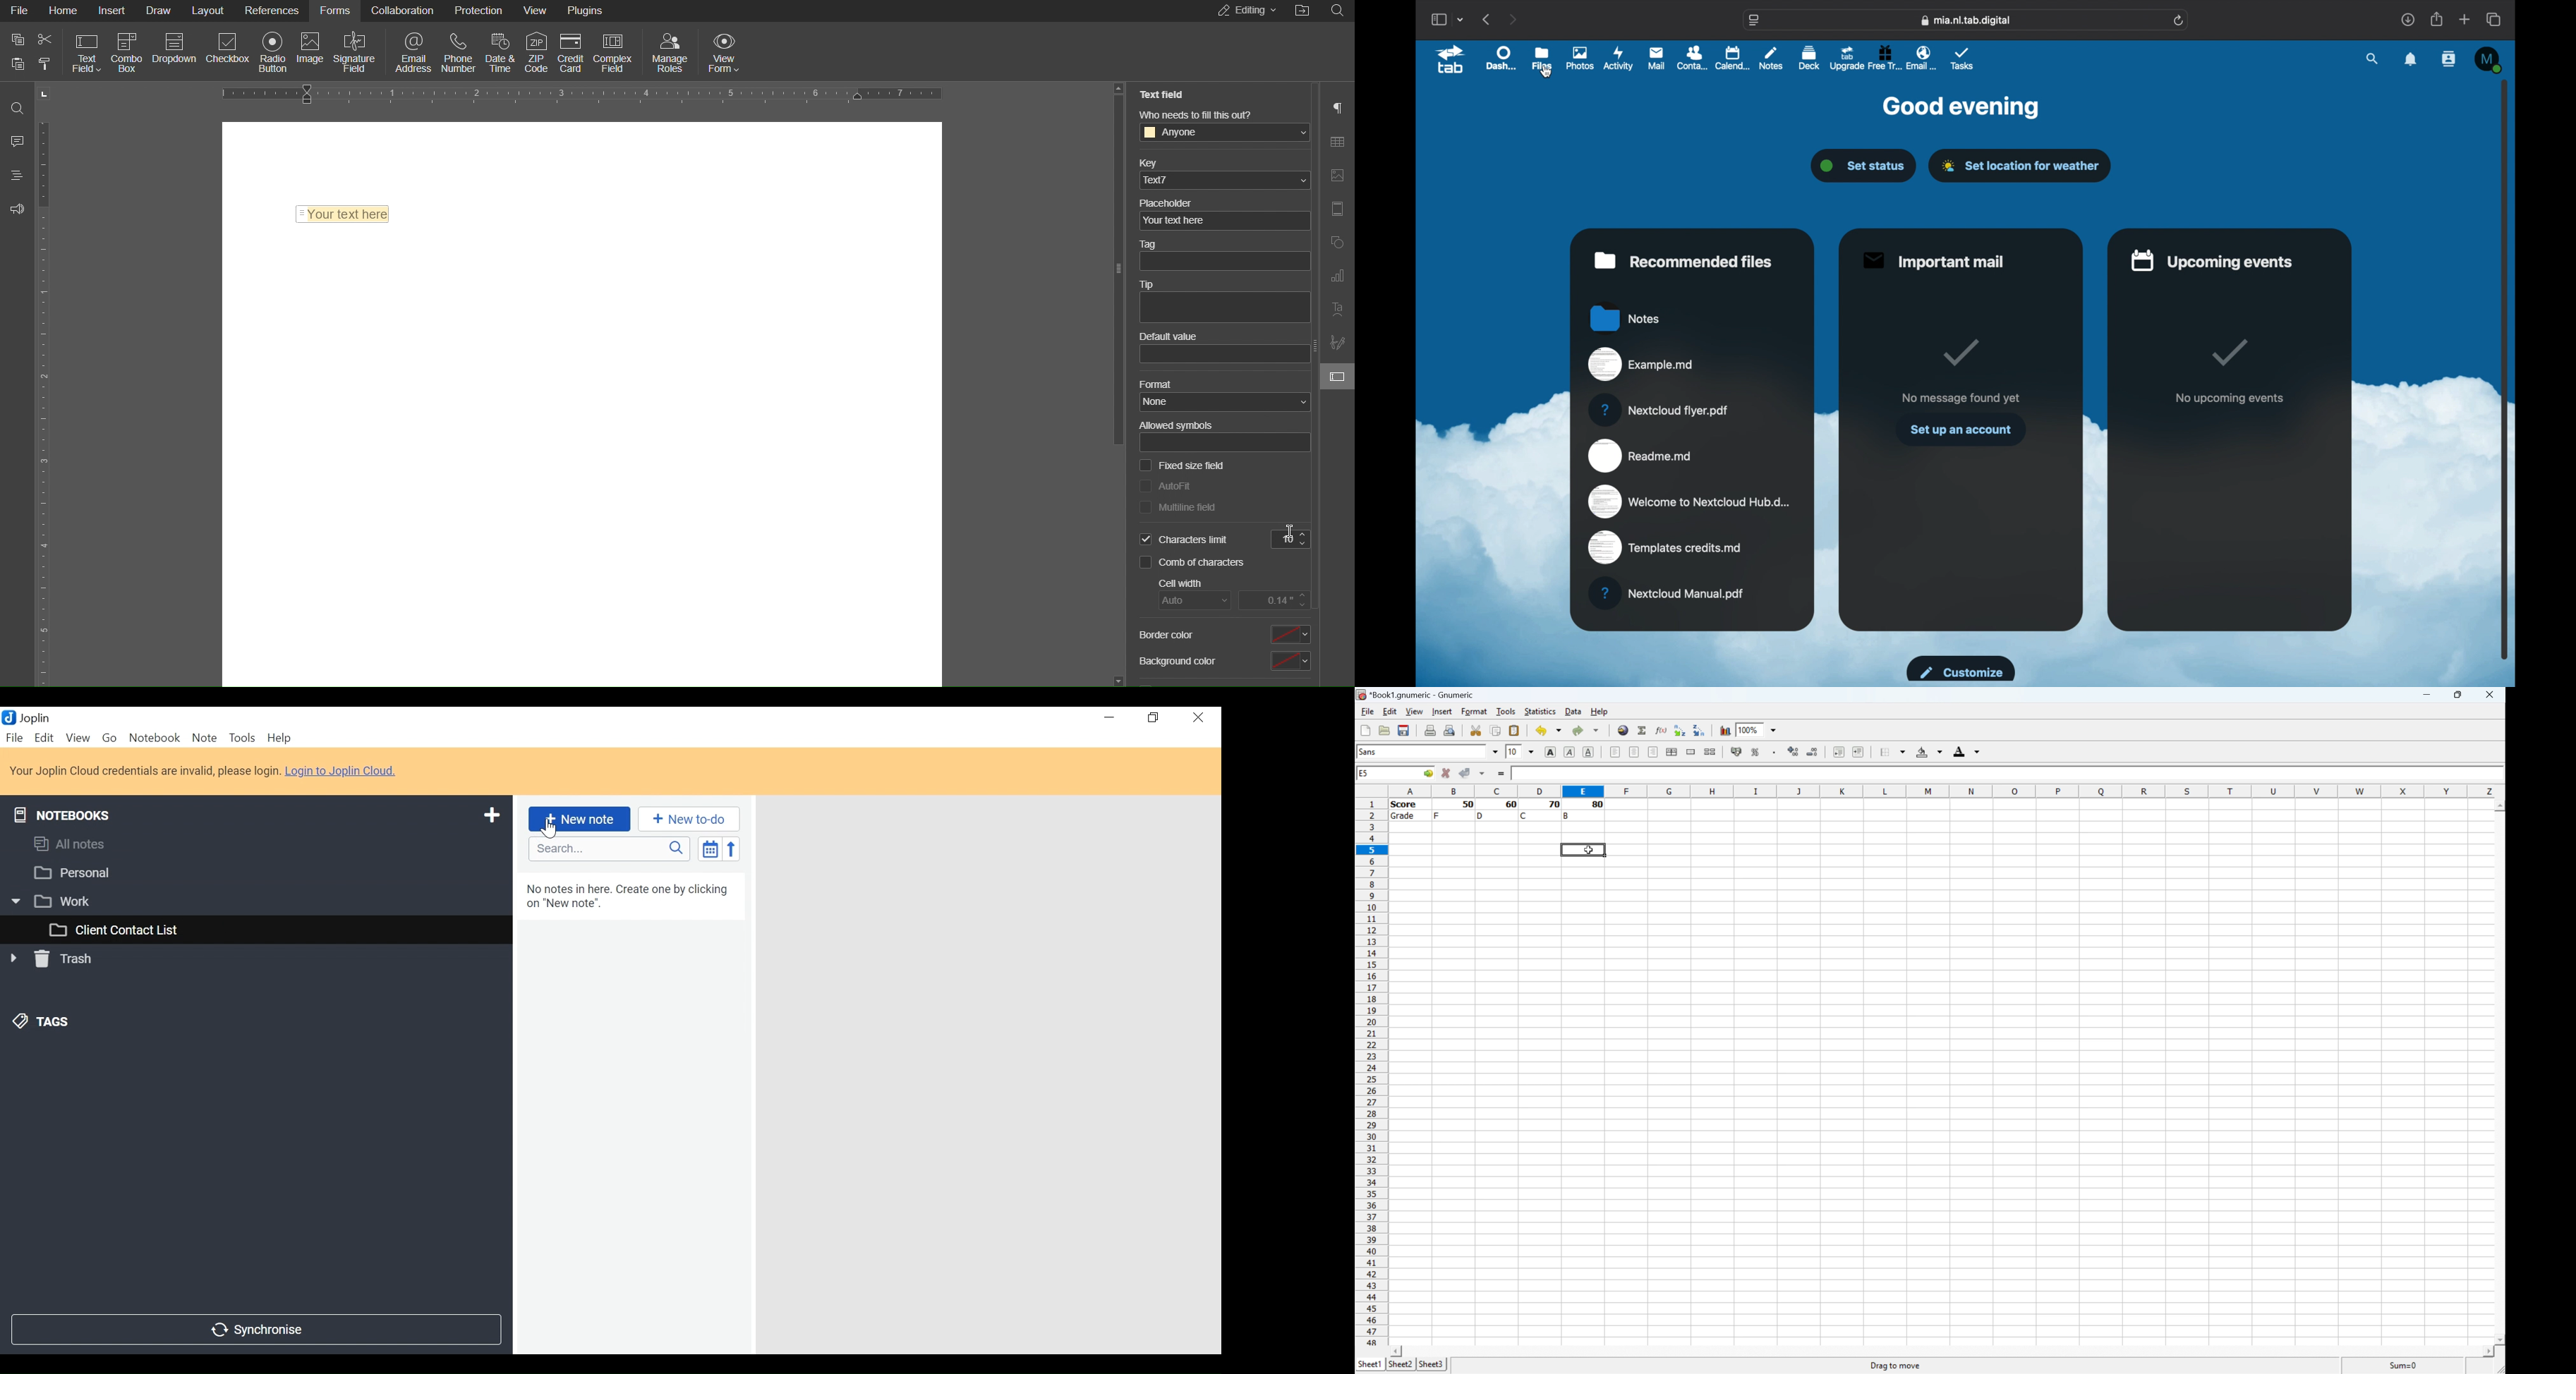 The width and height of the screenshot is (2576, 1400). I want to click on Synchronise, so click(256, 1331).